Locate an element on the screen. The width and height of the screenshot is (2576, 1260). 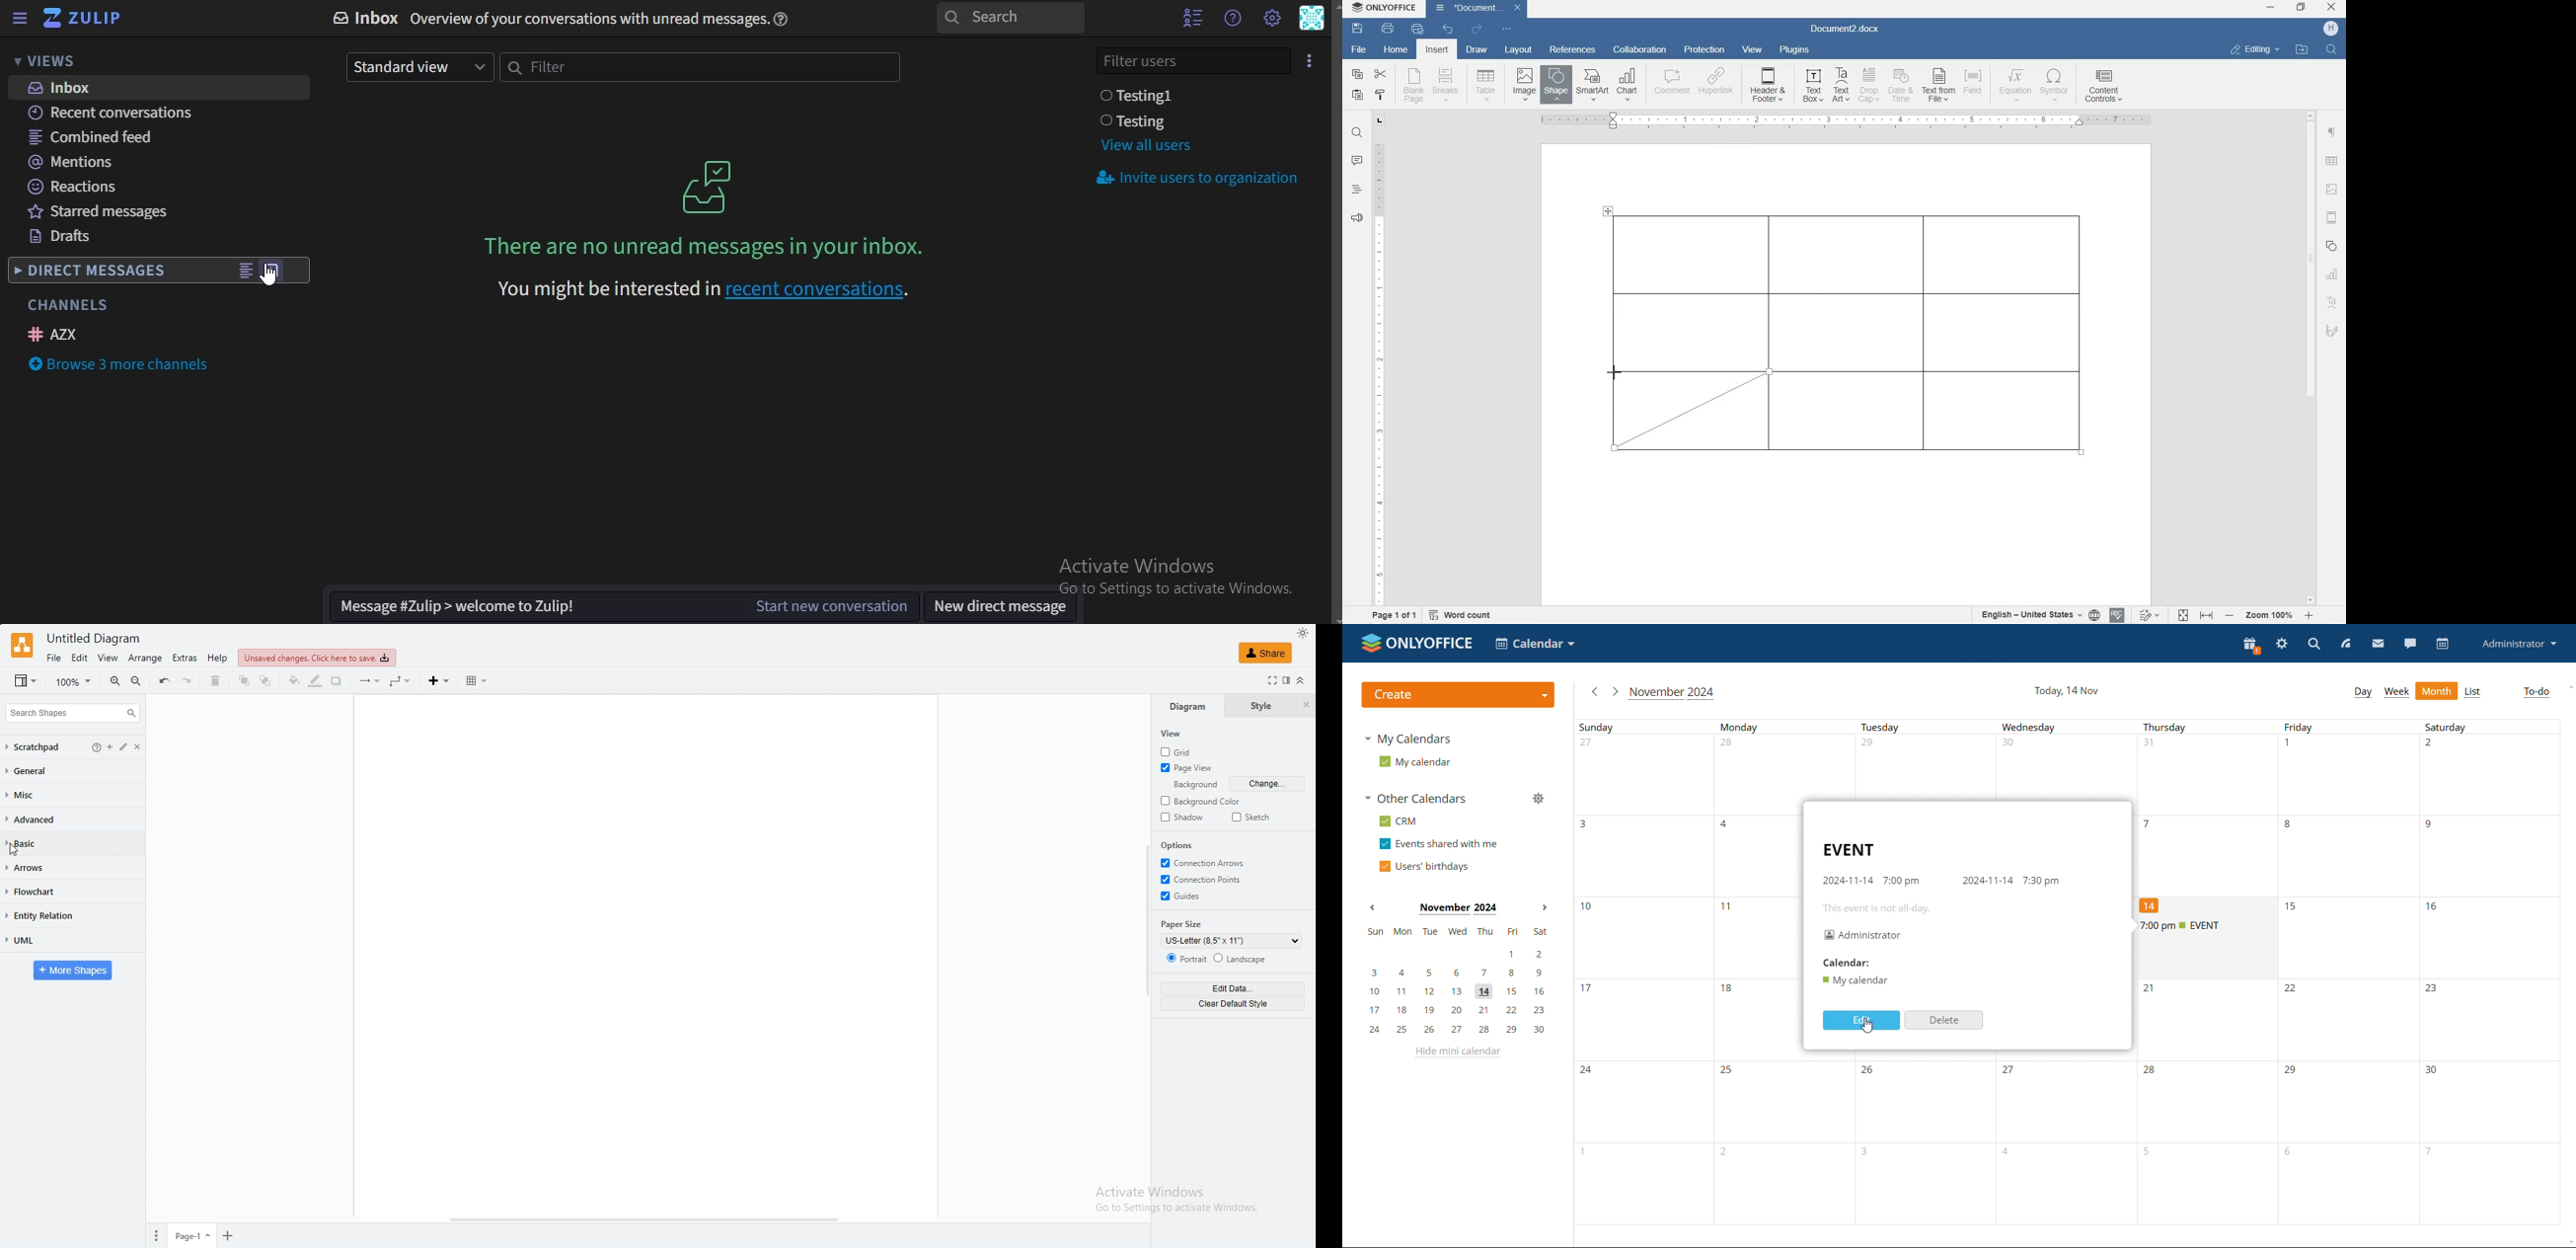
untitled diagram is located at coordinates (95, 638).